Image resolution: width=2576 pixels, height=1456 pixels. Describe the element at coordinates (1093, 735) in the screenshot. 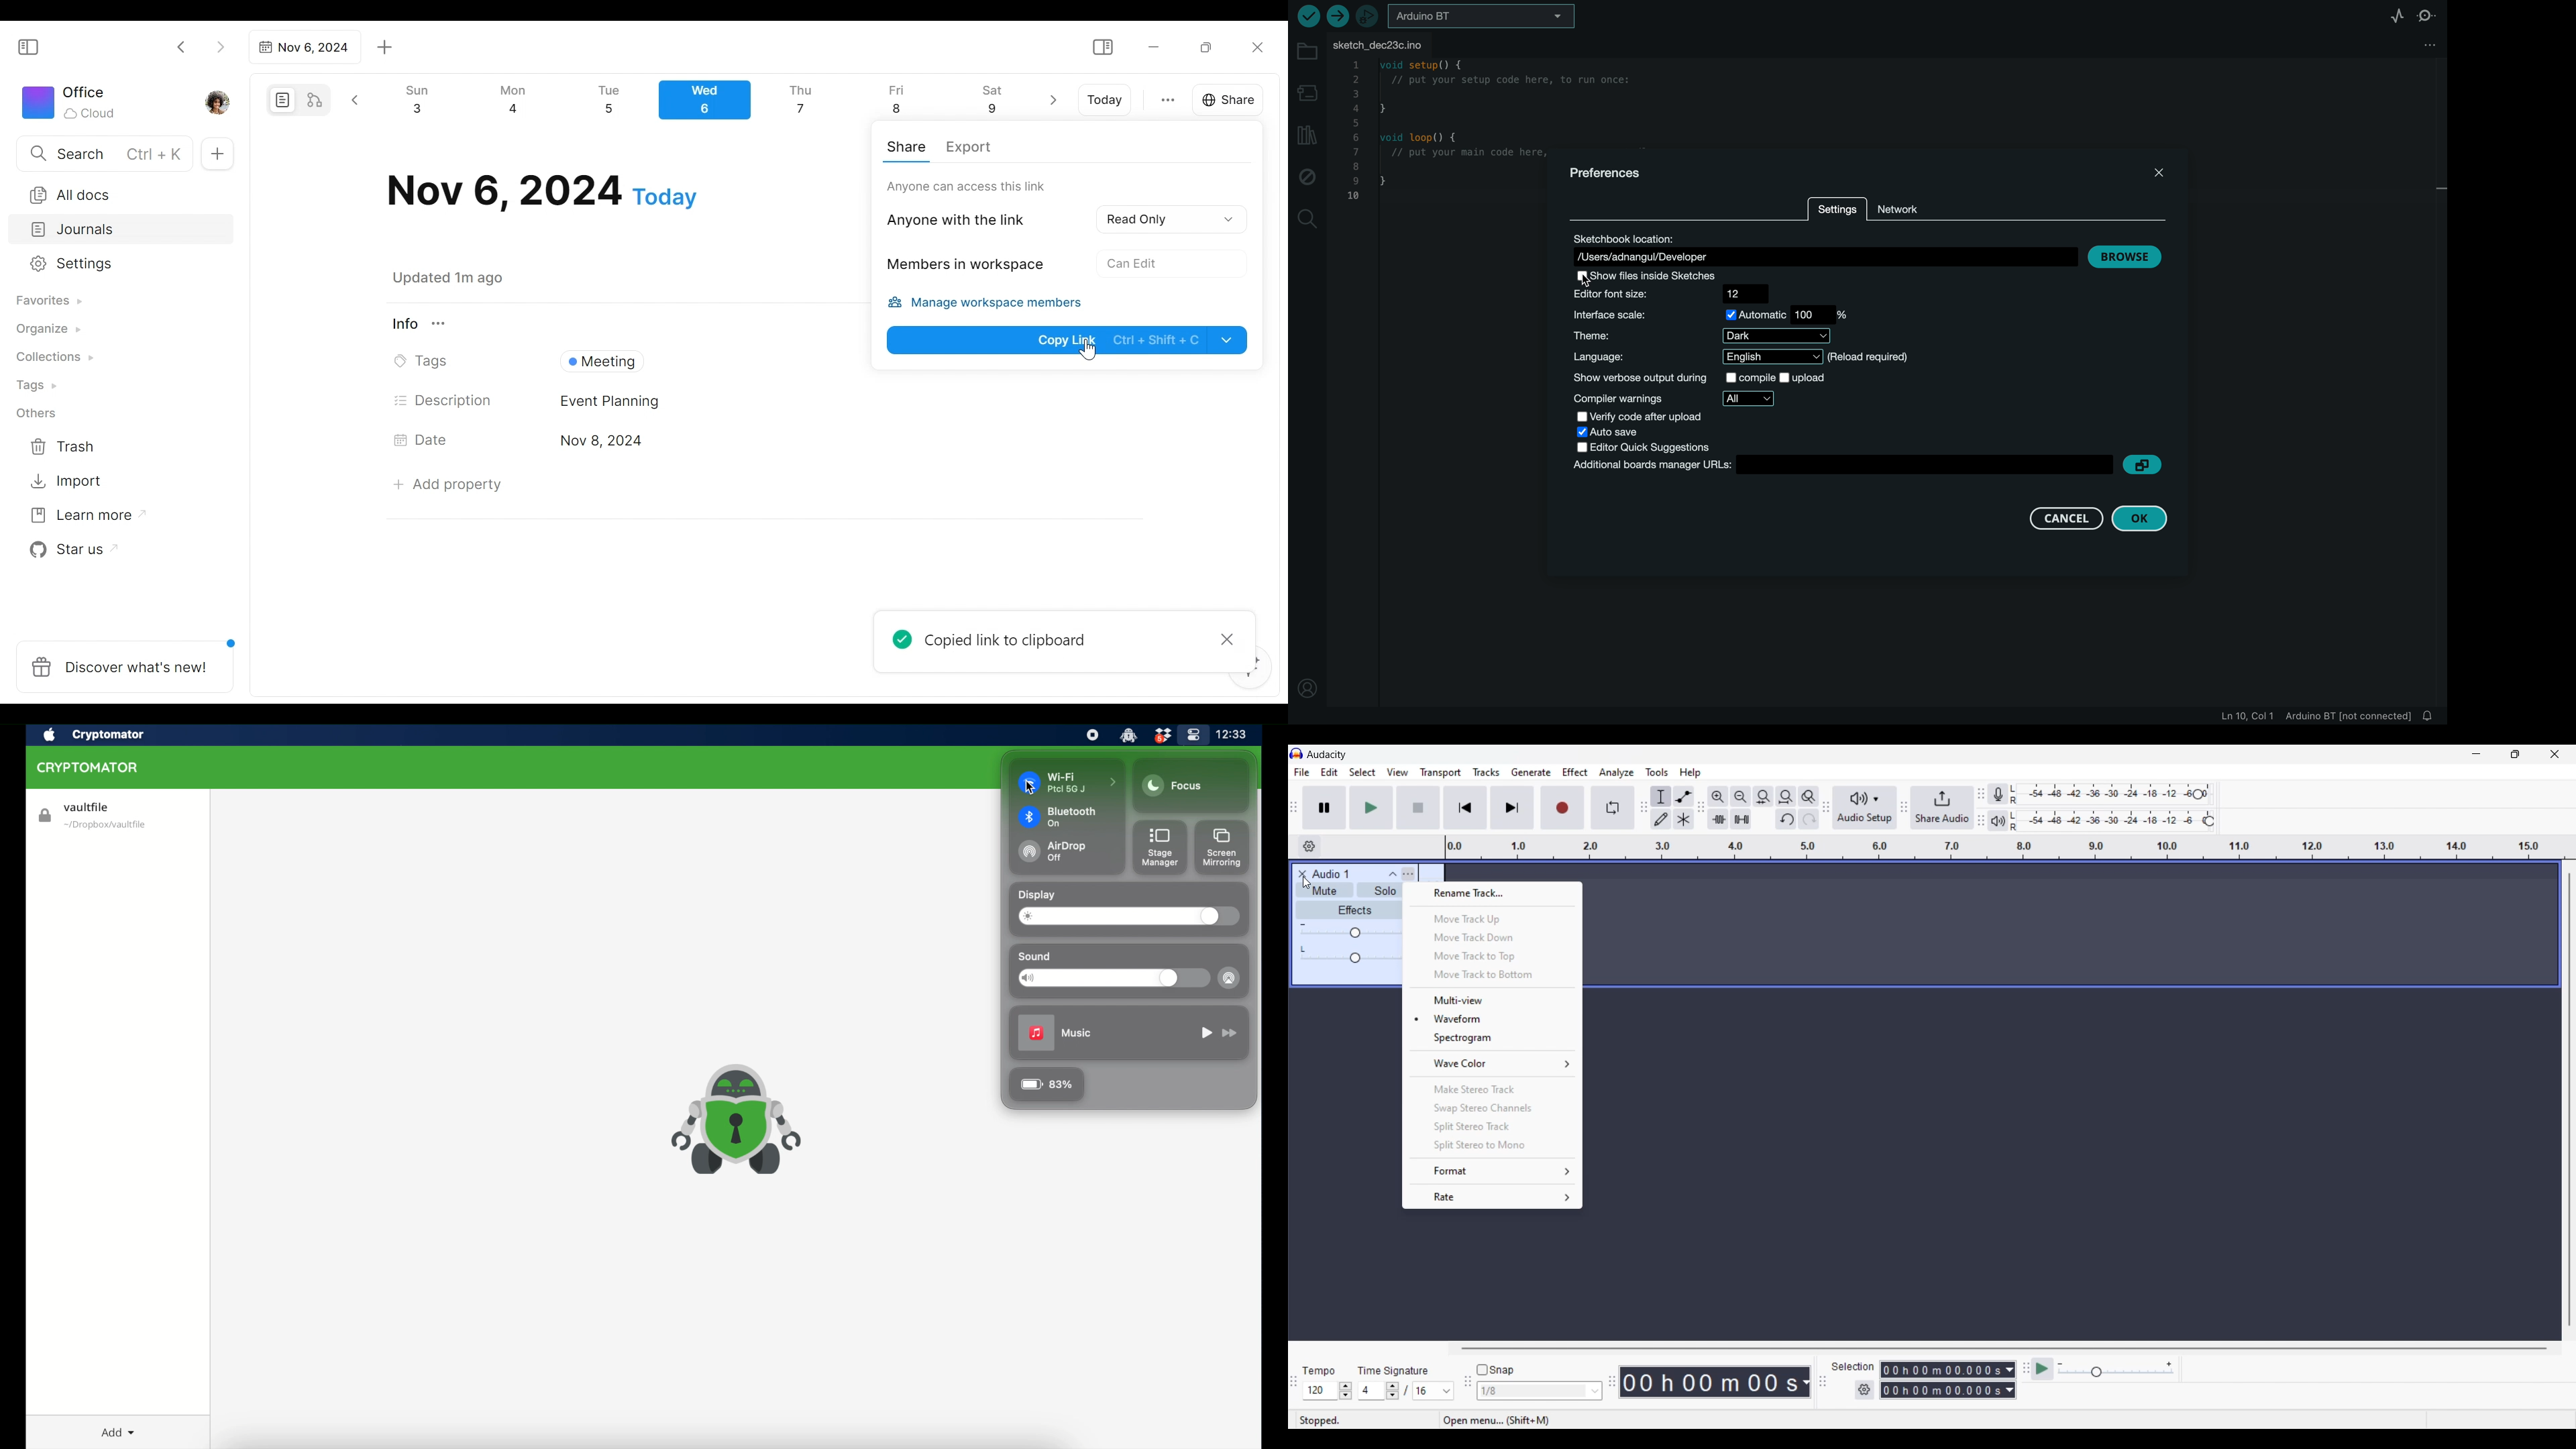

I see `screen recorder icon` at that location.